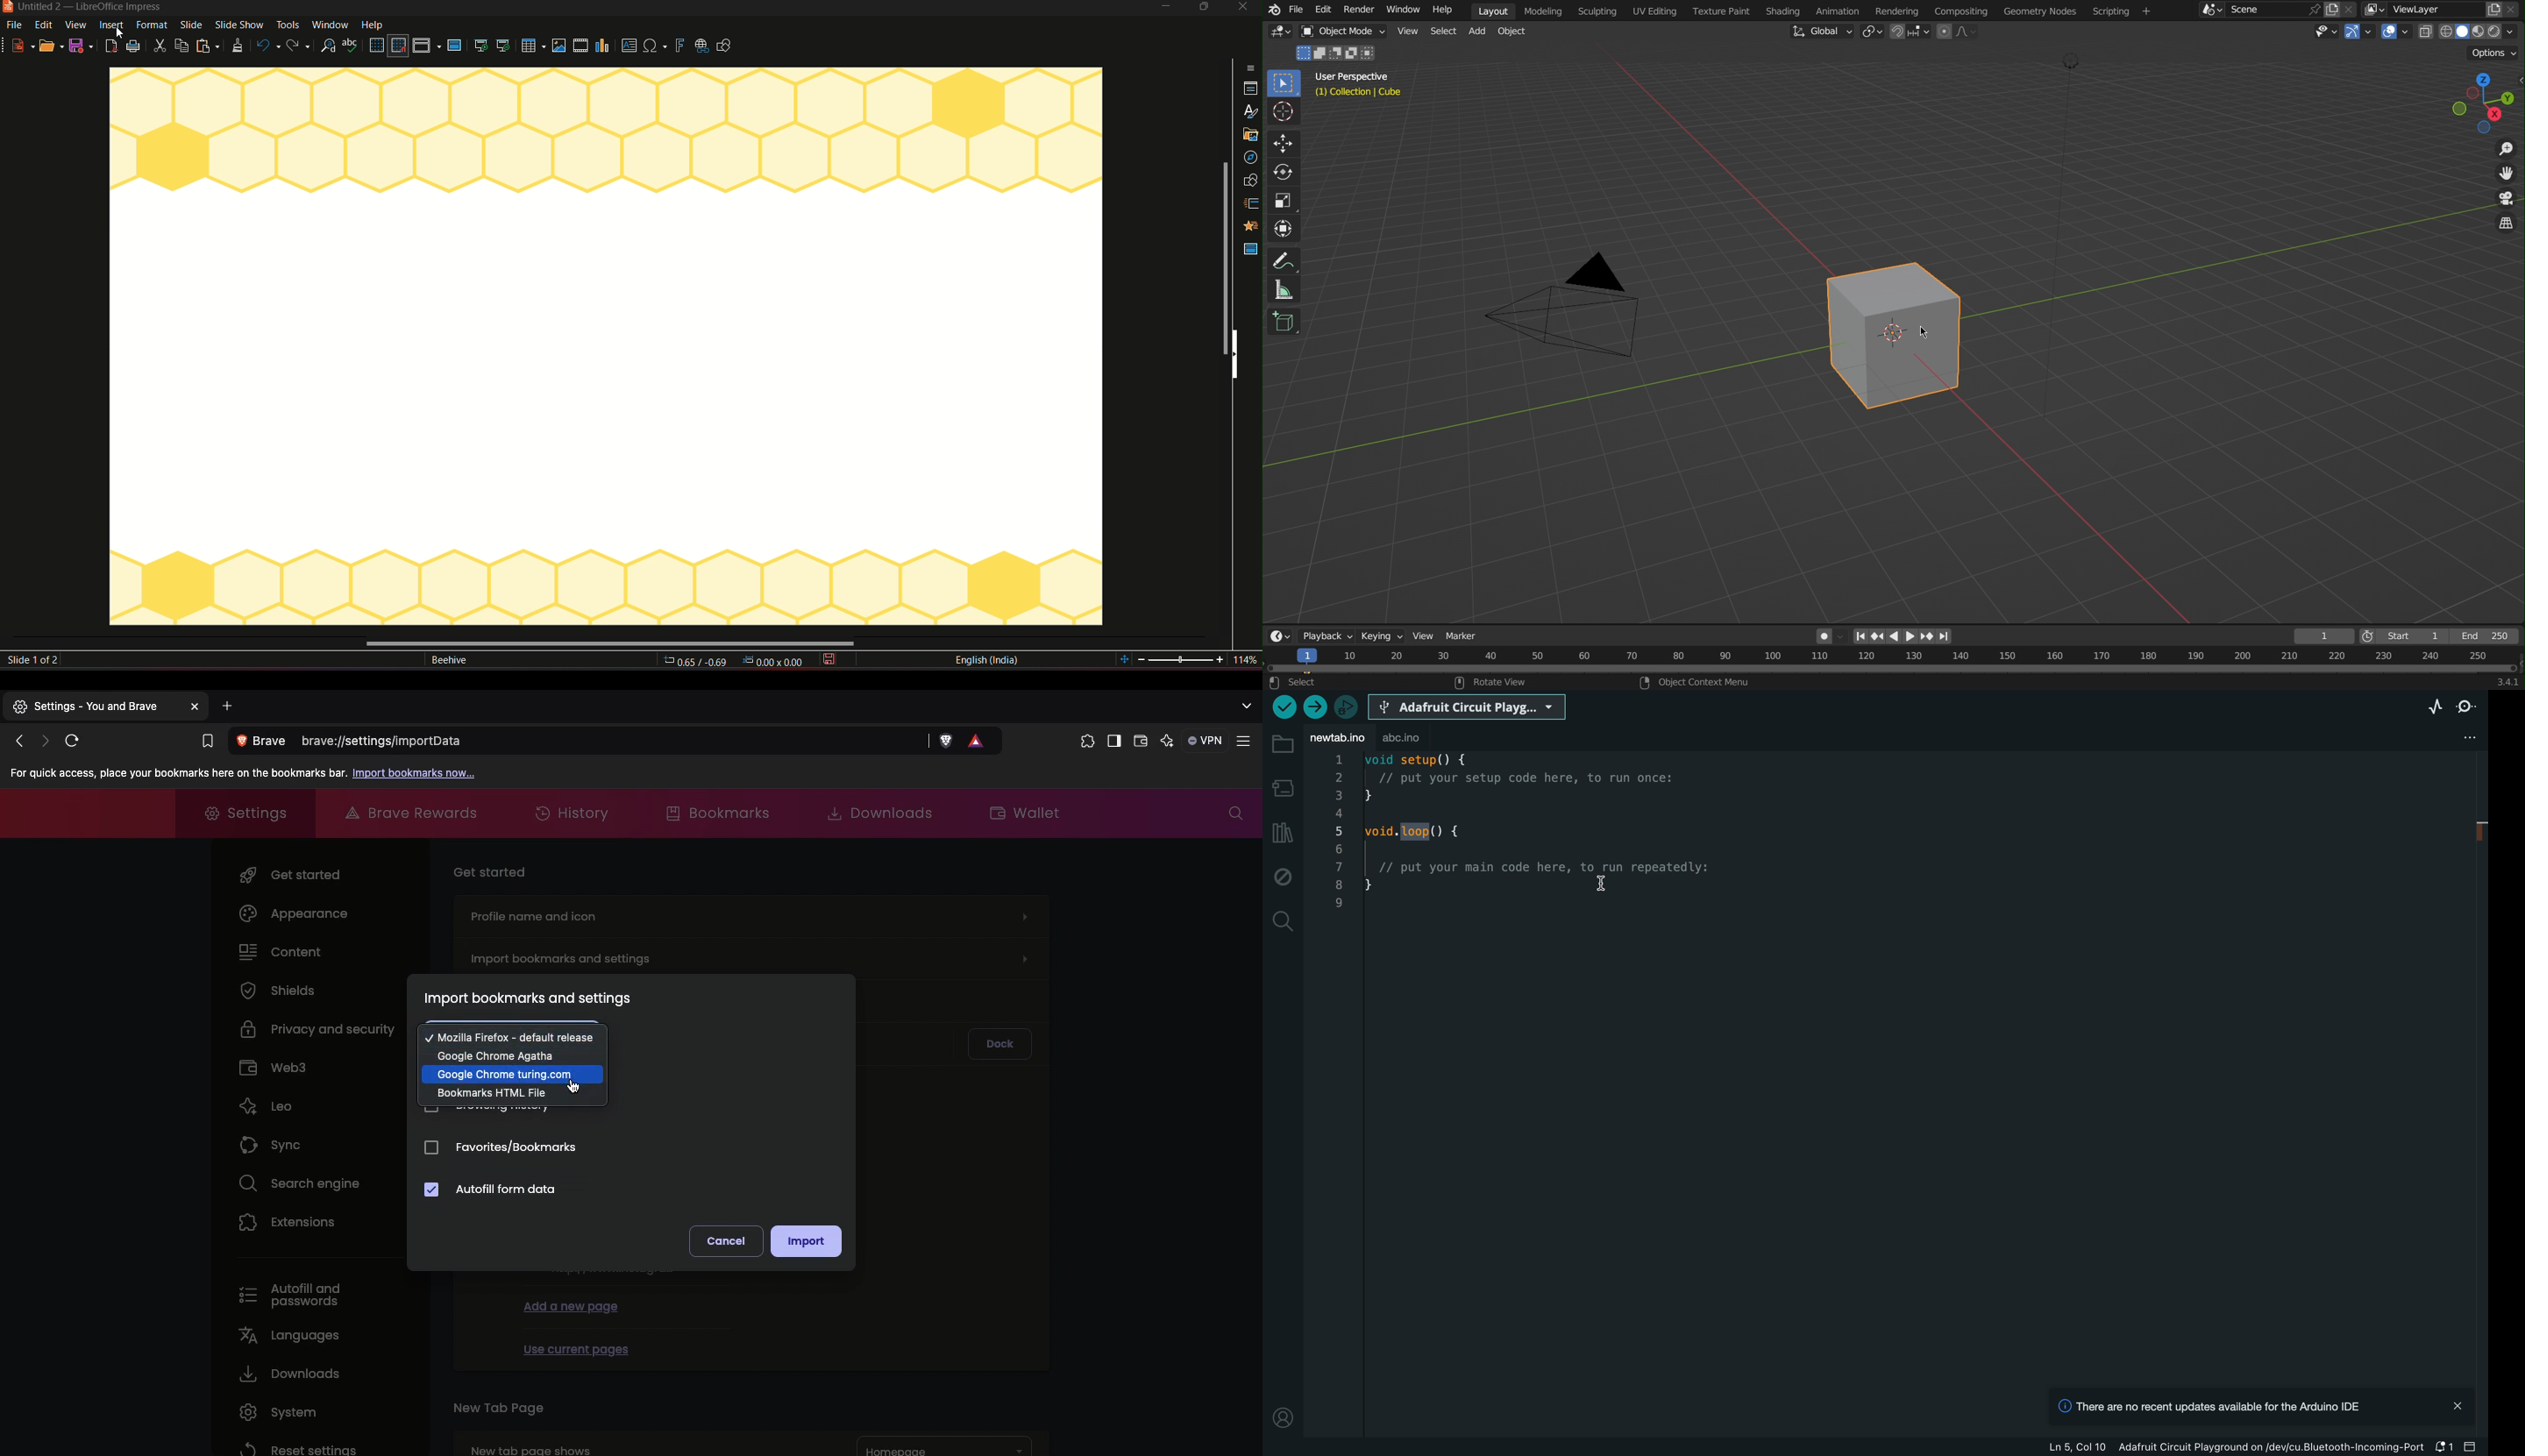  I want to click on dimensions: 0.00 x 0.00, so click(769, 663).